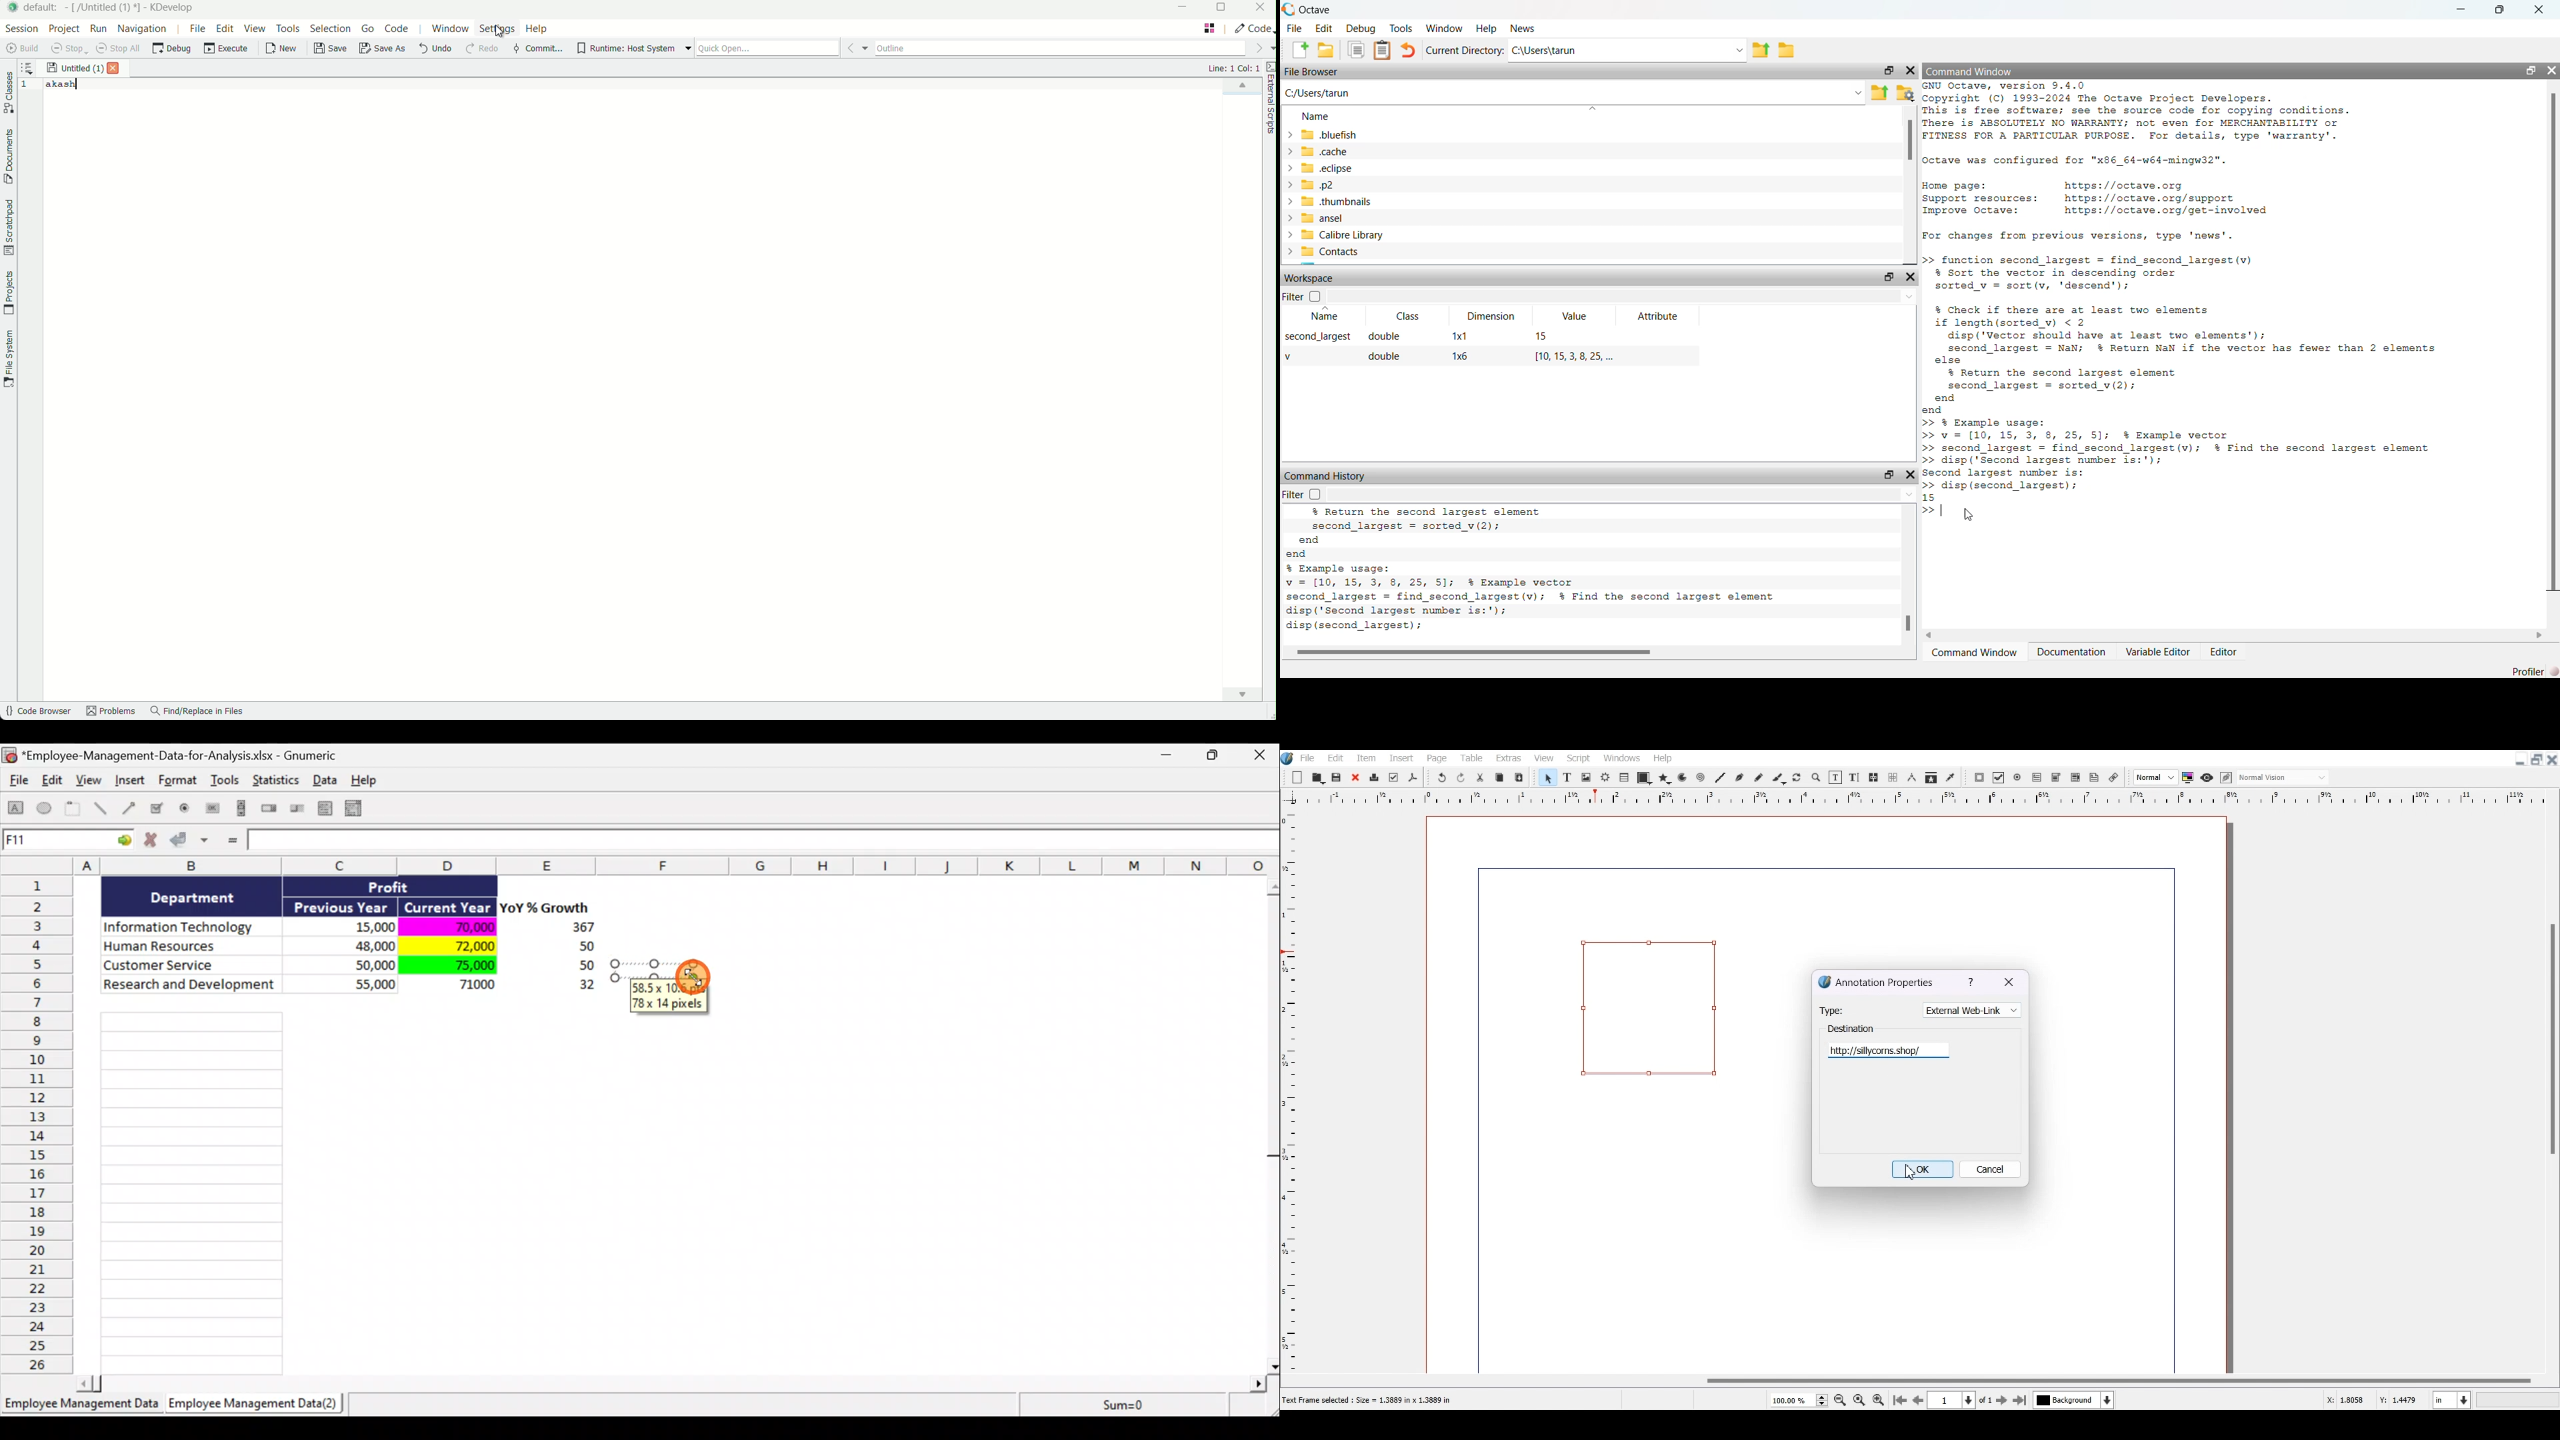 The image size is (2576, 1456). I want to click on variable editor, so click(2158, 653).